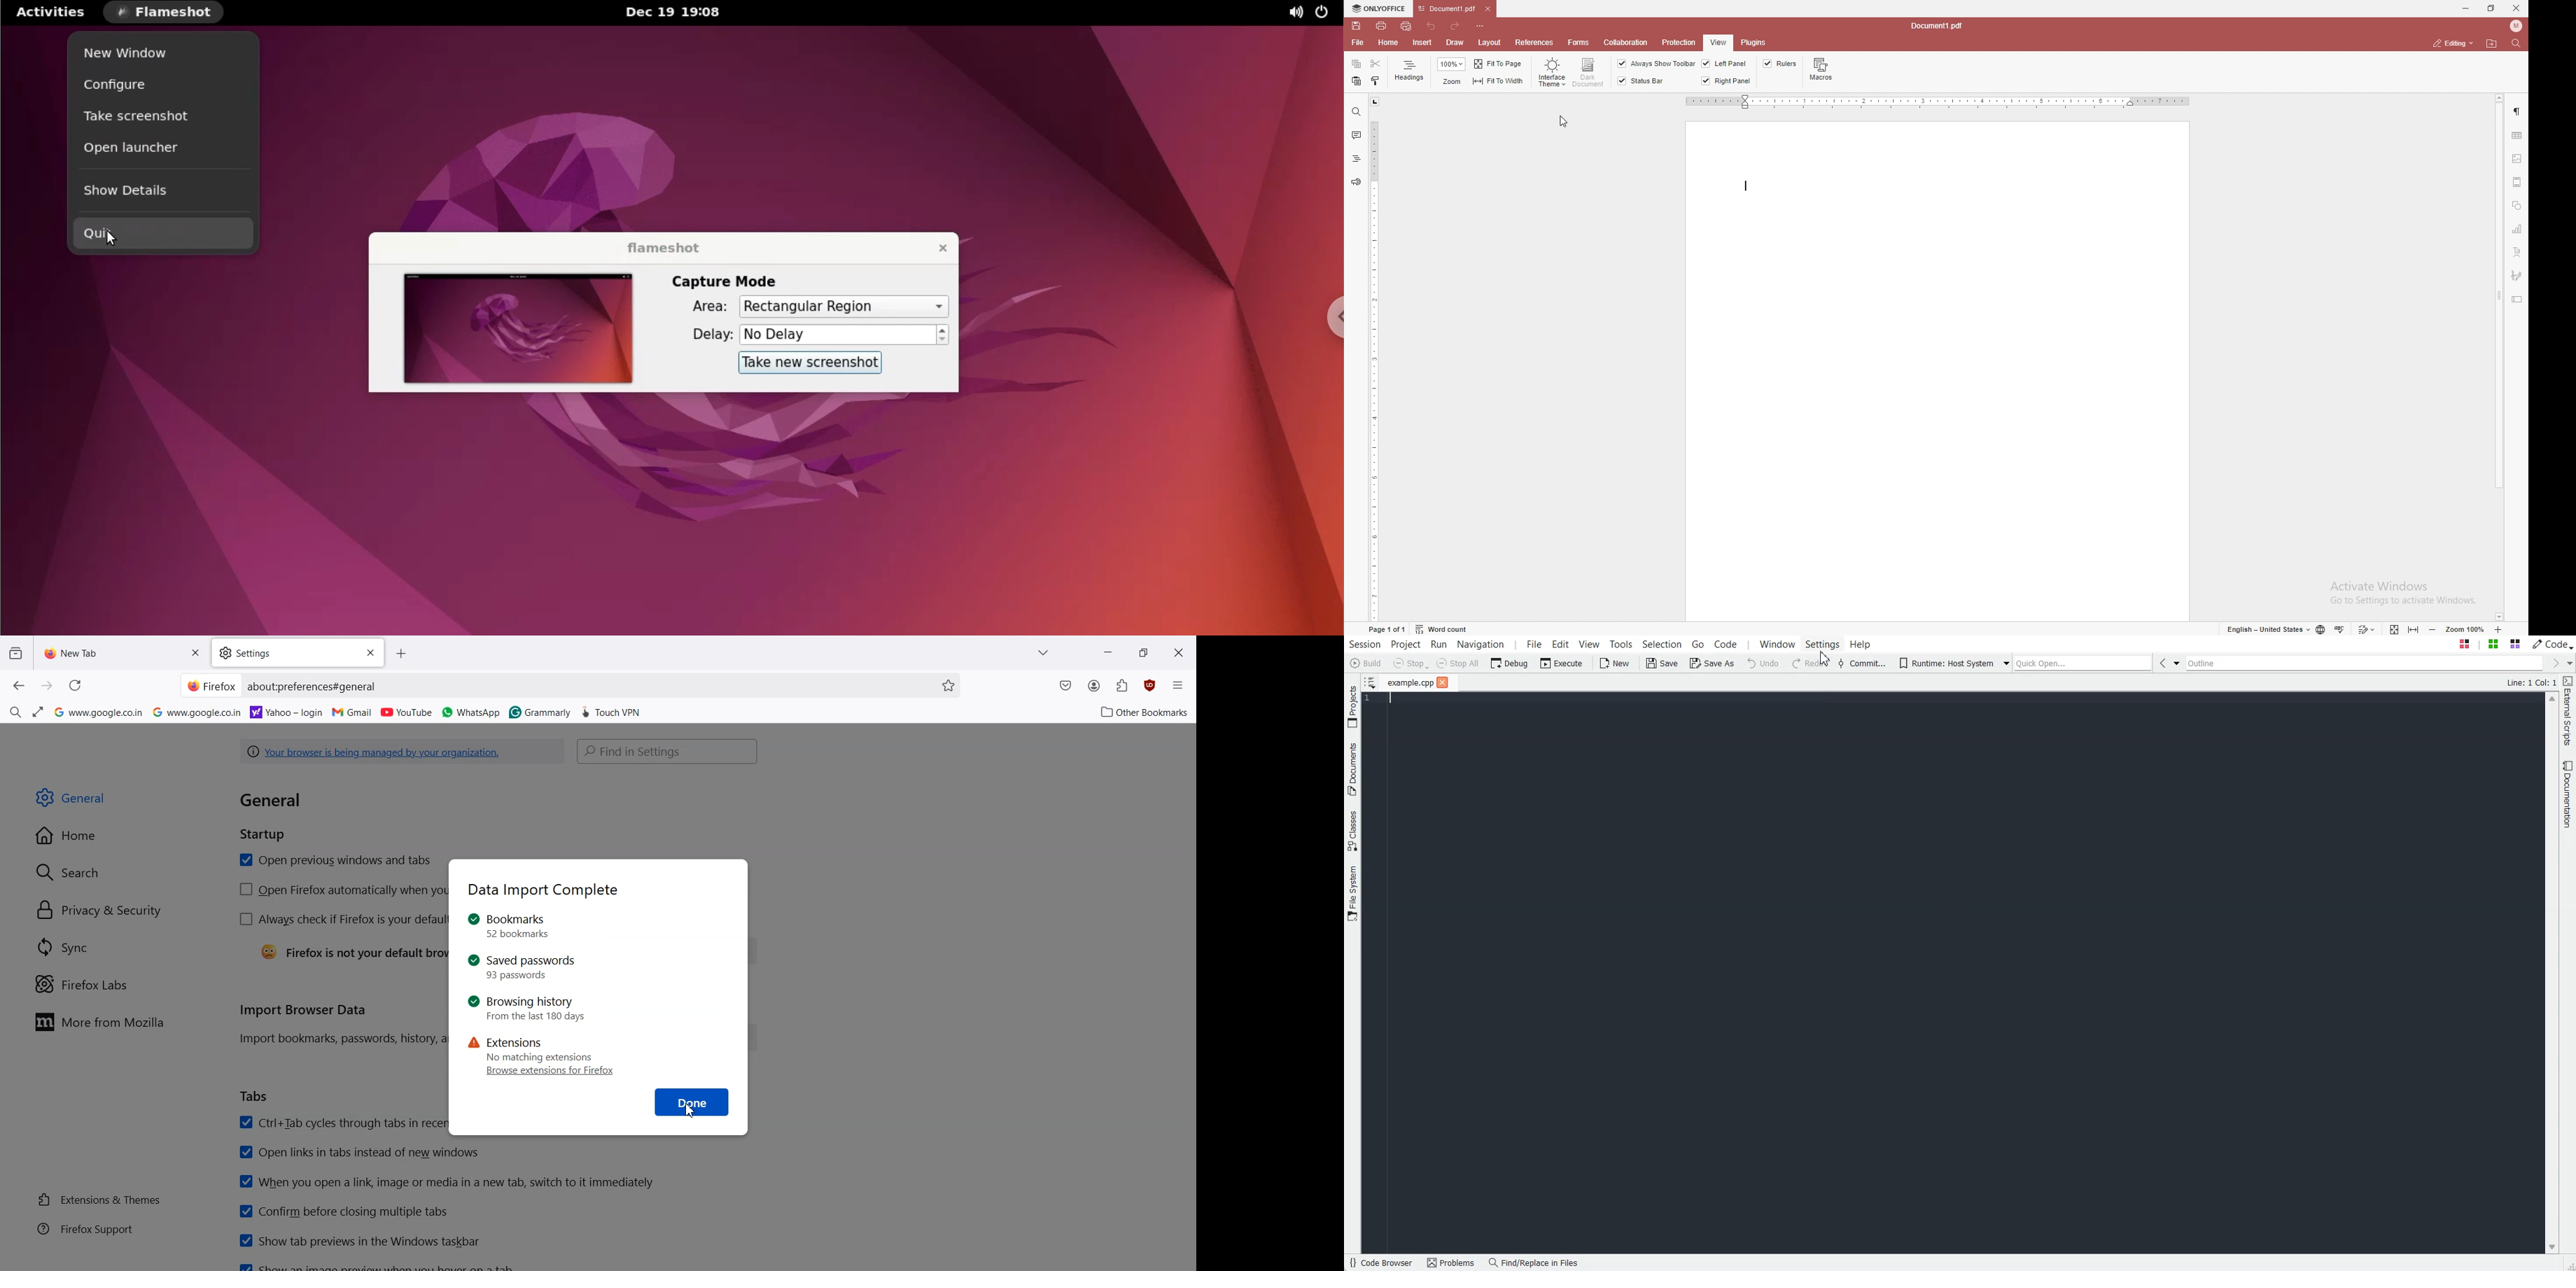 This screenshot has height=1288, width=2576. I want to click on fit to width, so click(1498, 81).